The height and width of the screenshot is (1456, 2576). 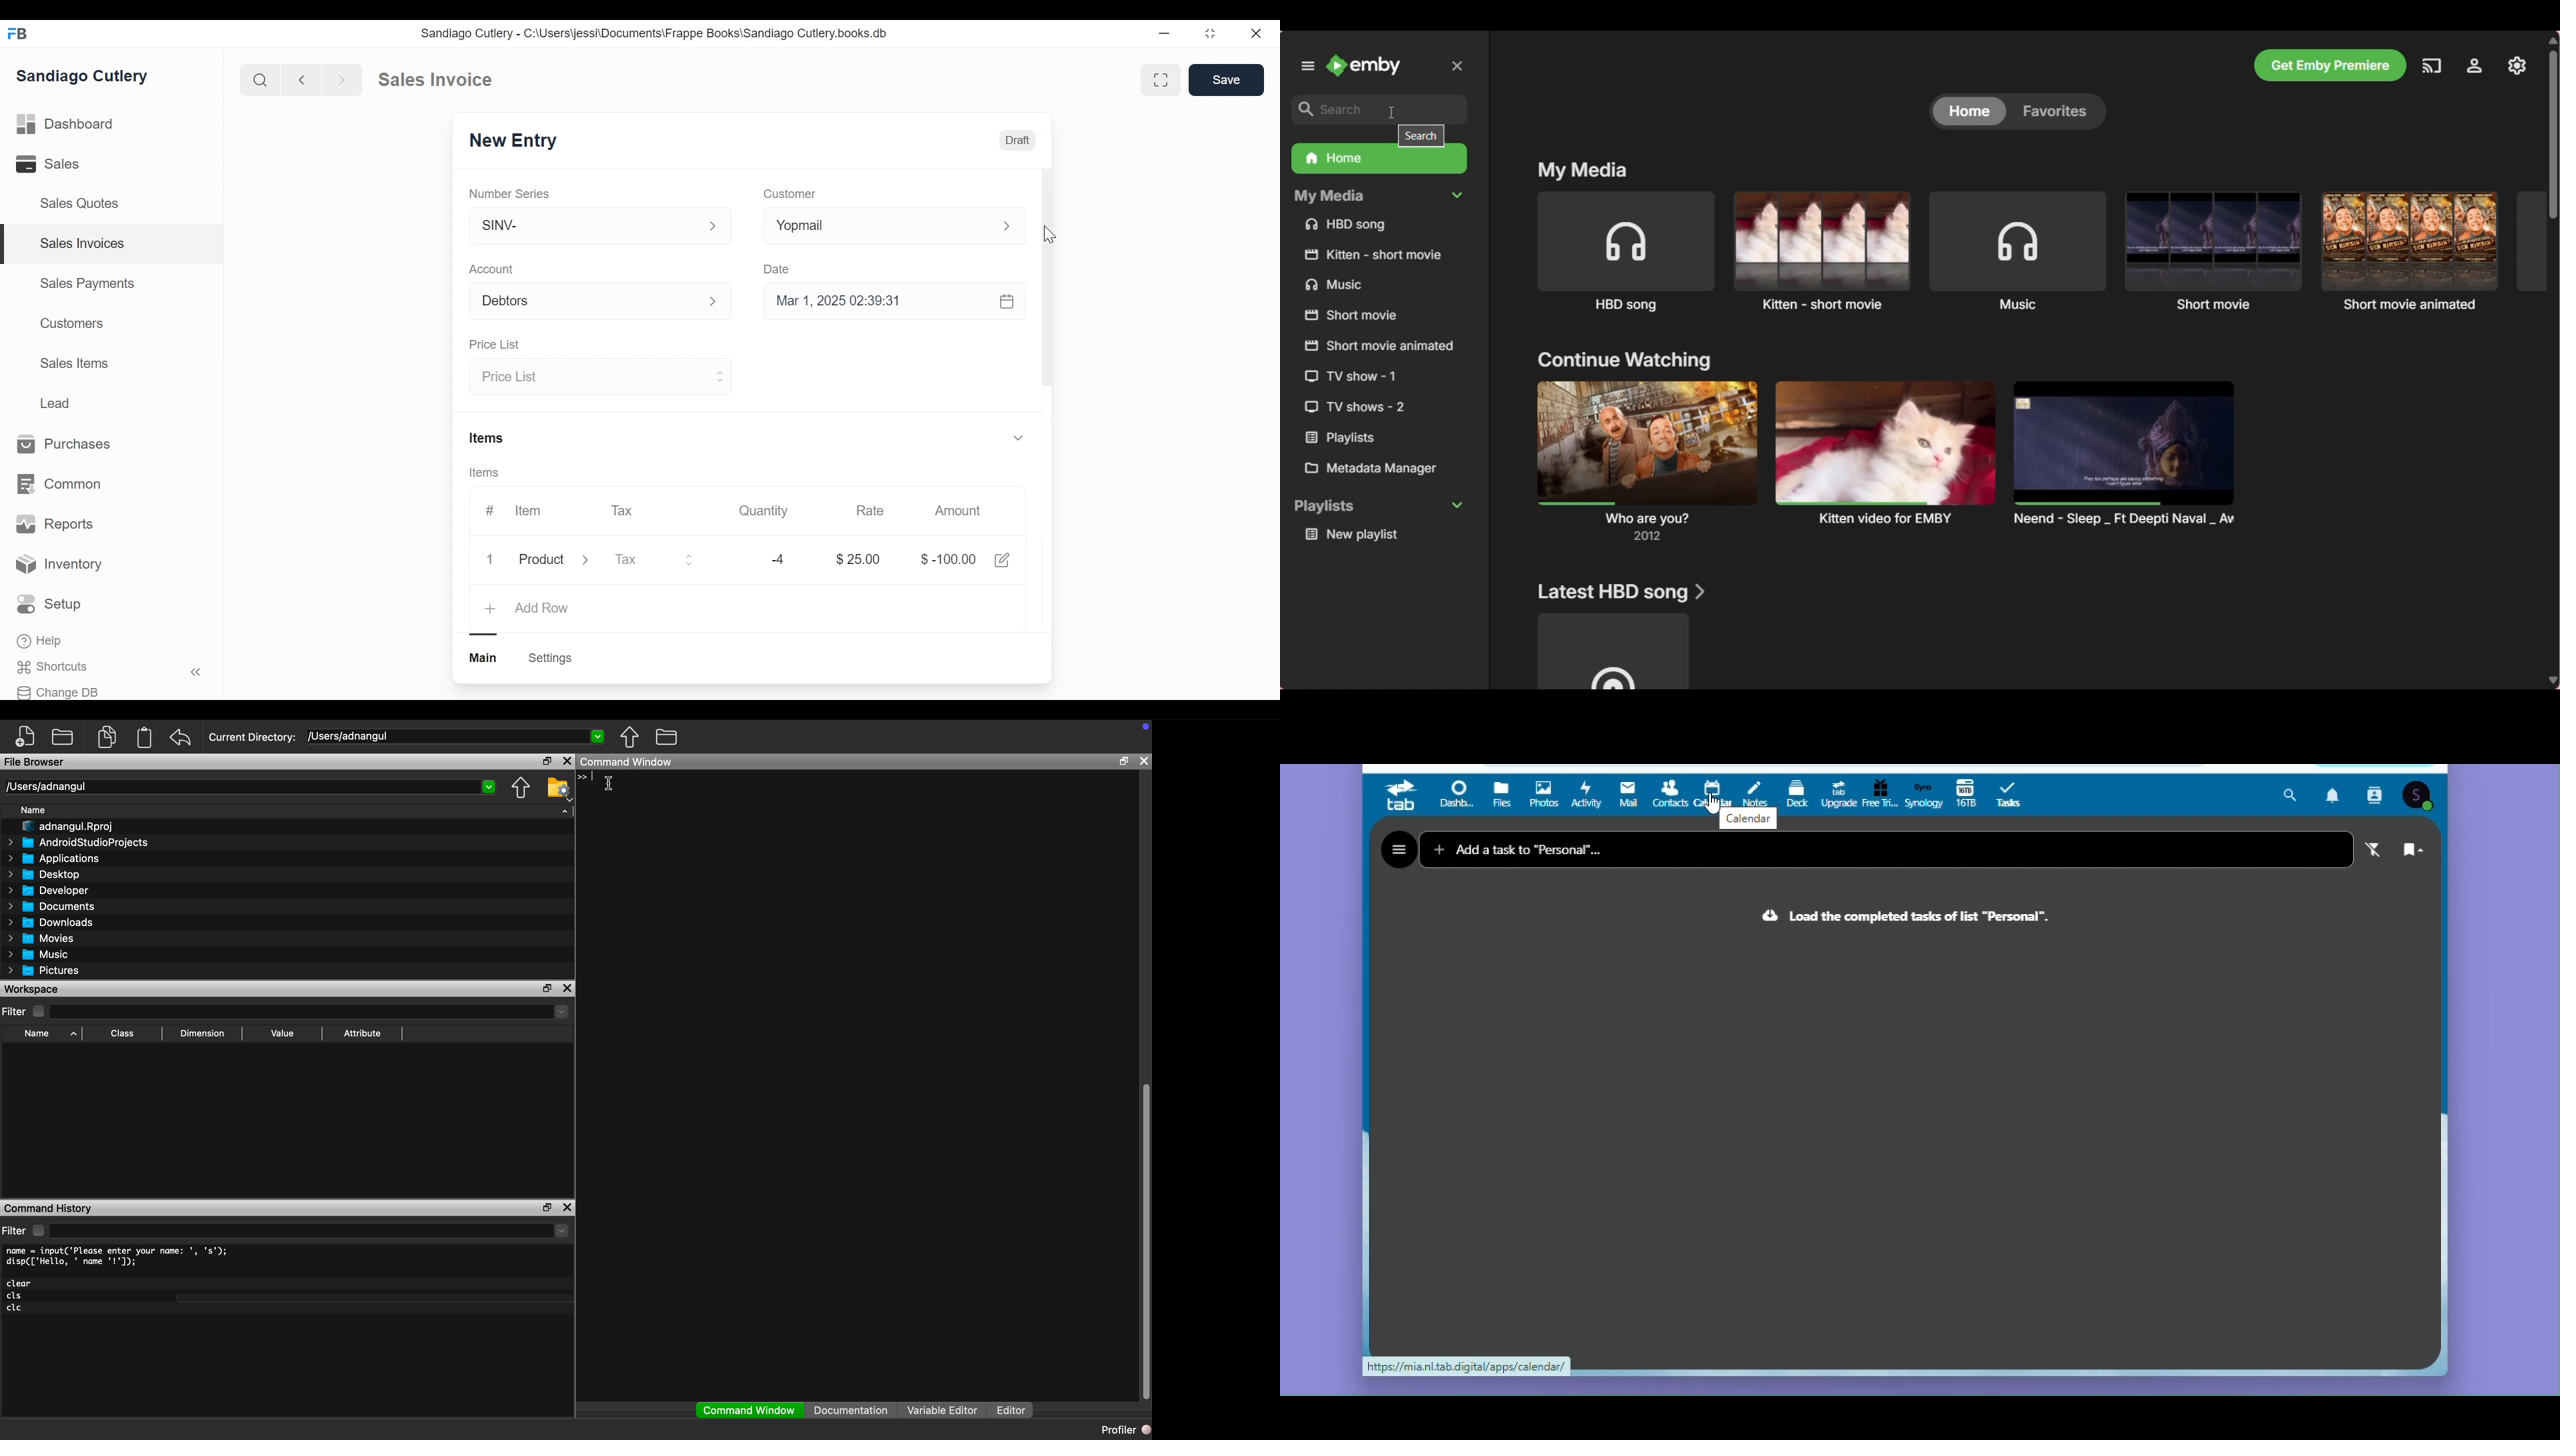 What do you see at coordinates (57, 562) in the screenshot?
I see `Inventory` at bounding box center [57, 562].